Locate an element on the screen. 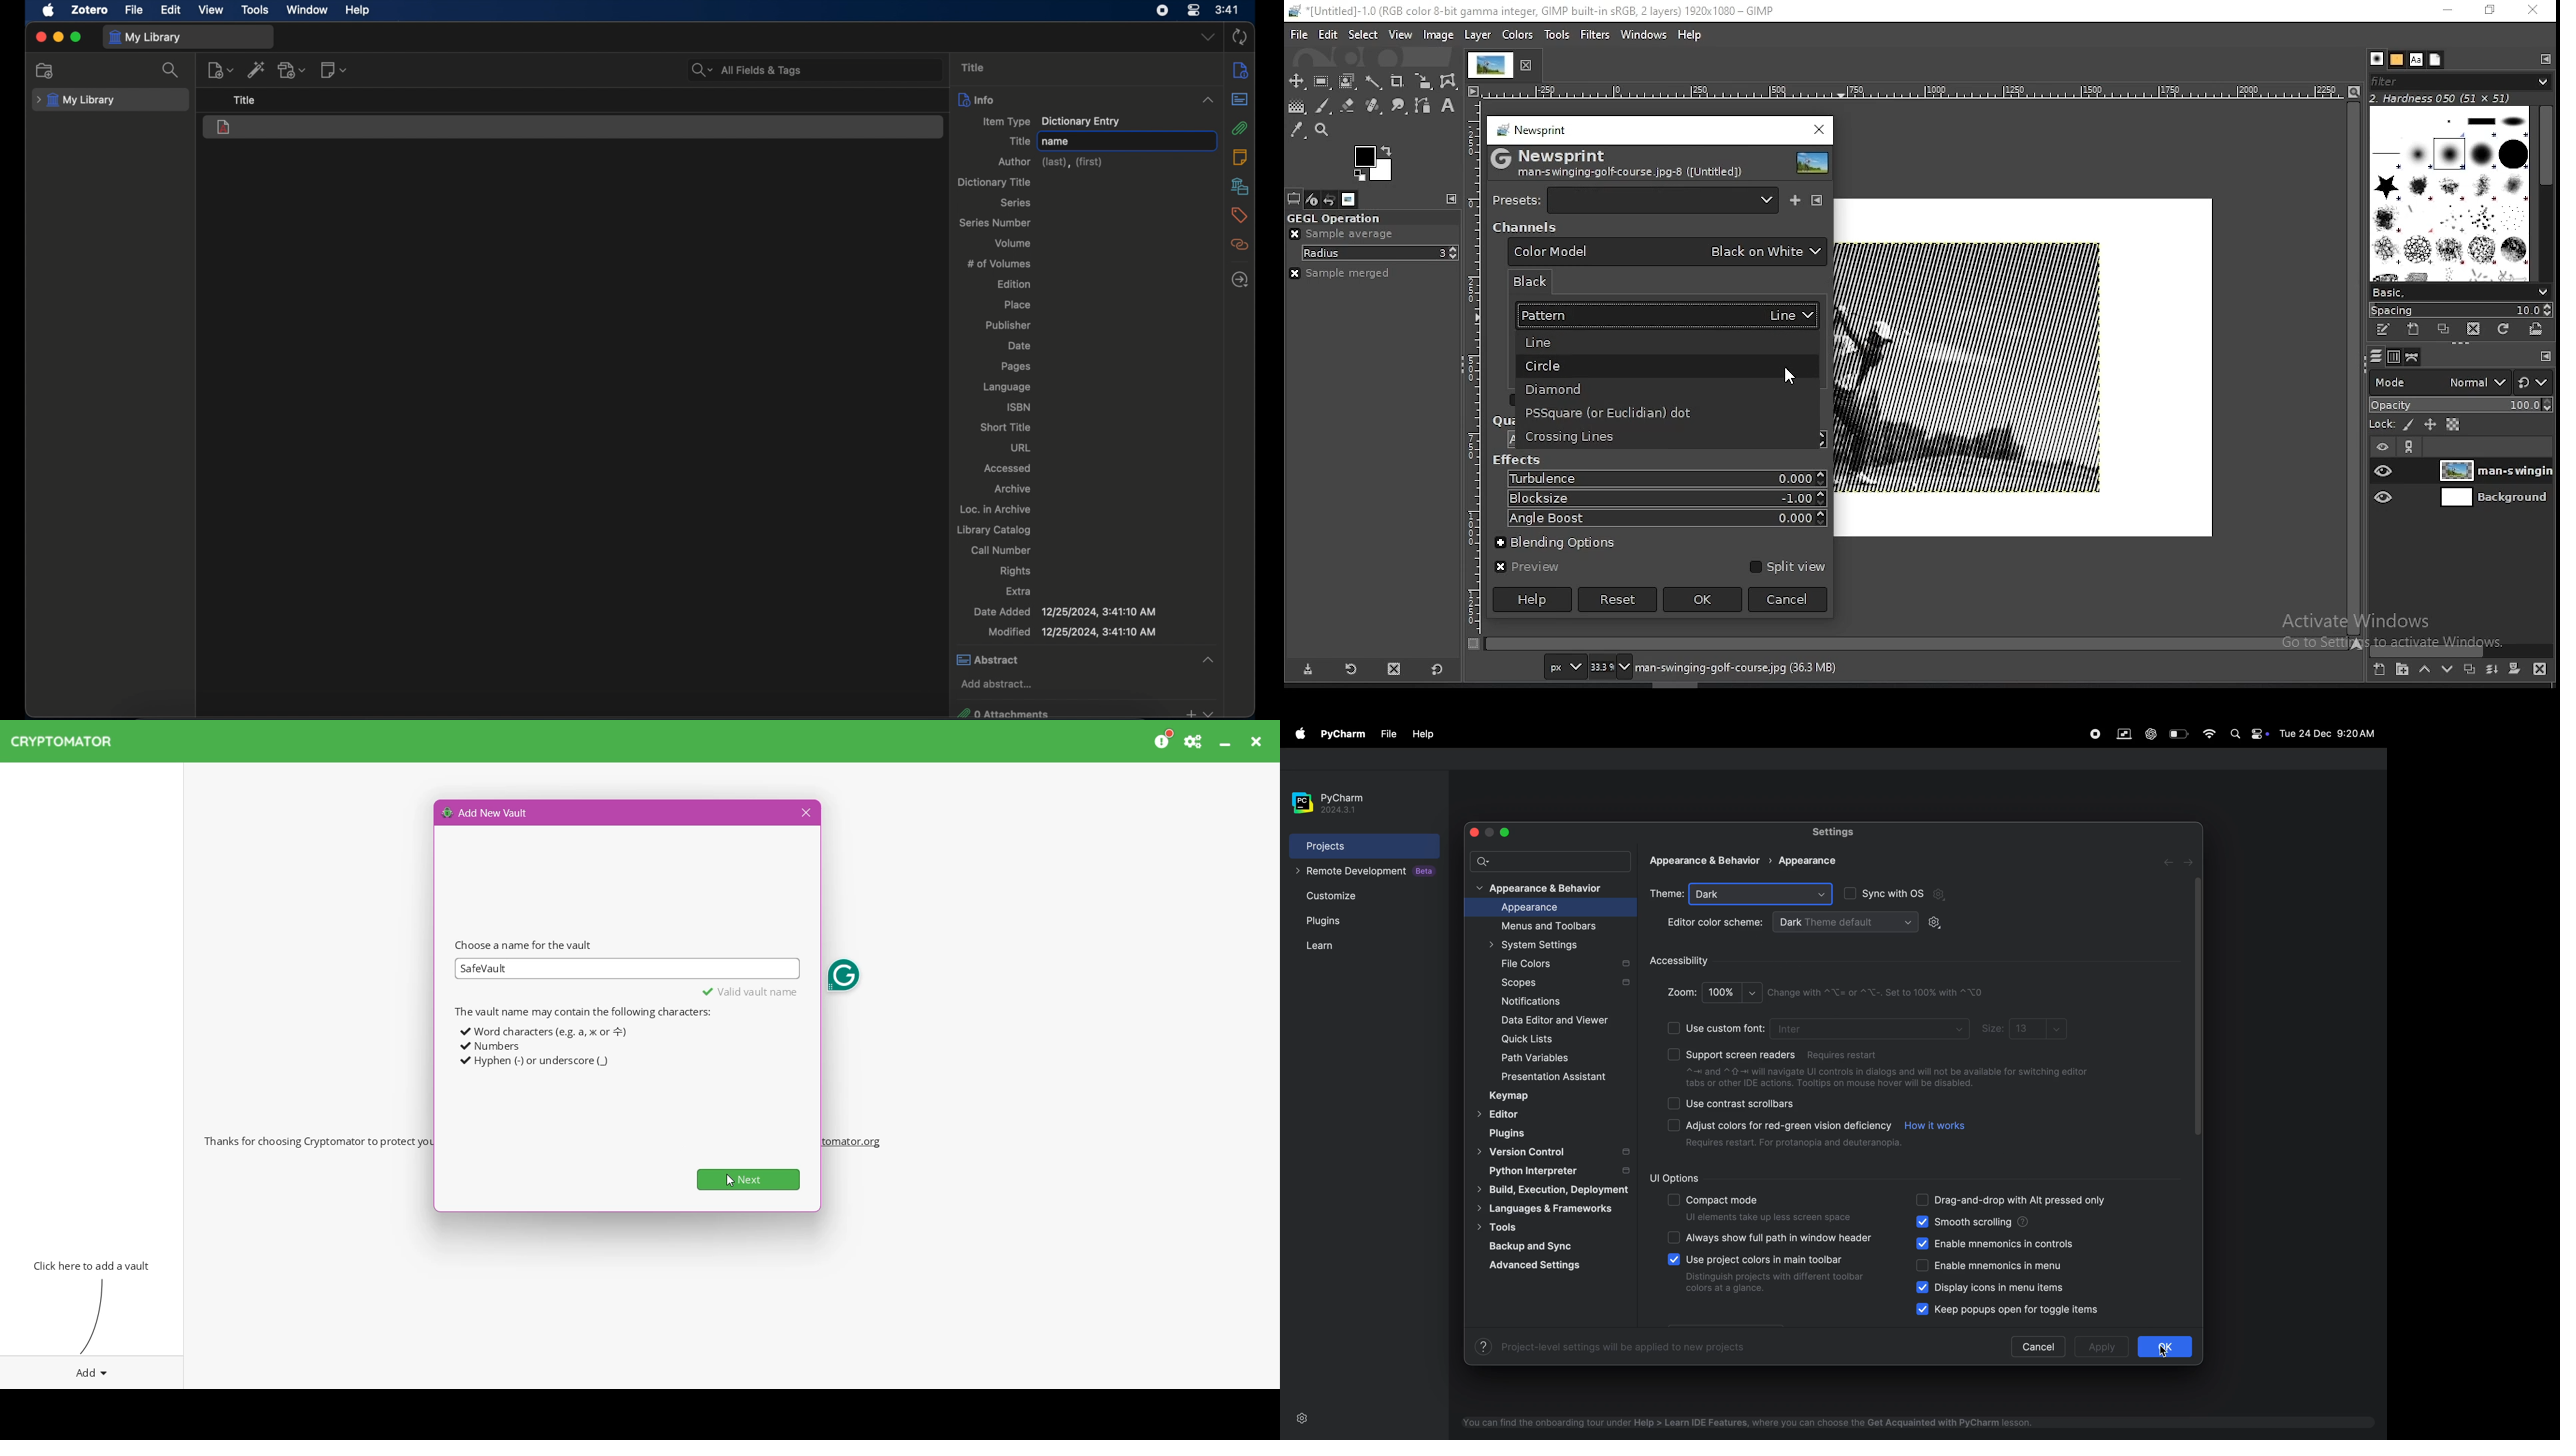 The image size is (2576, 1456). Minimize is located at coordinates (1226, 741).